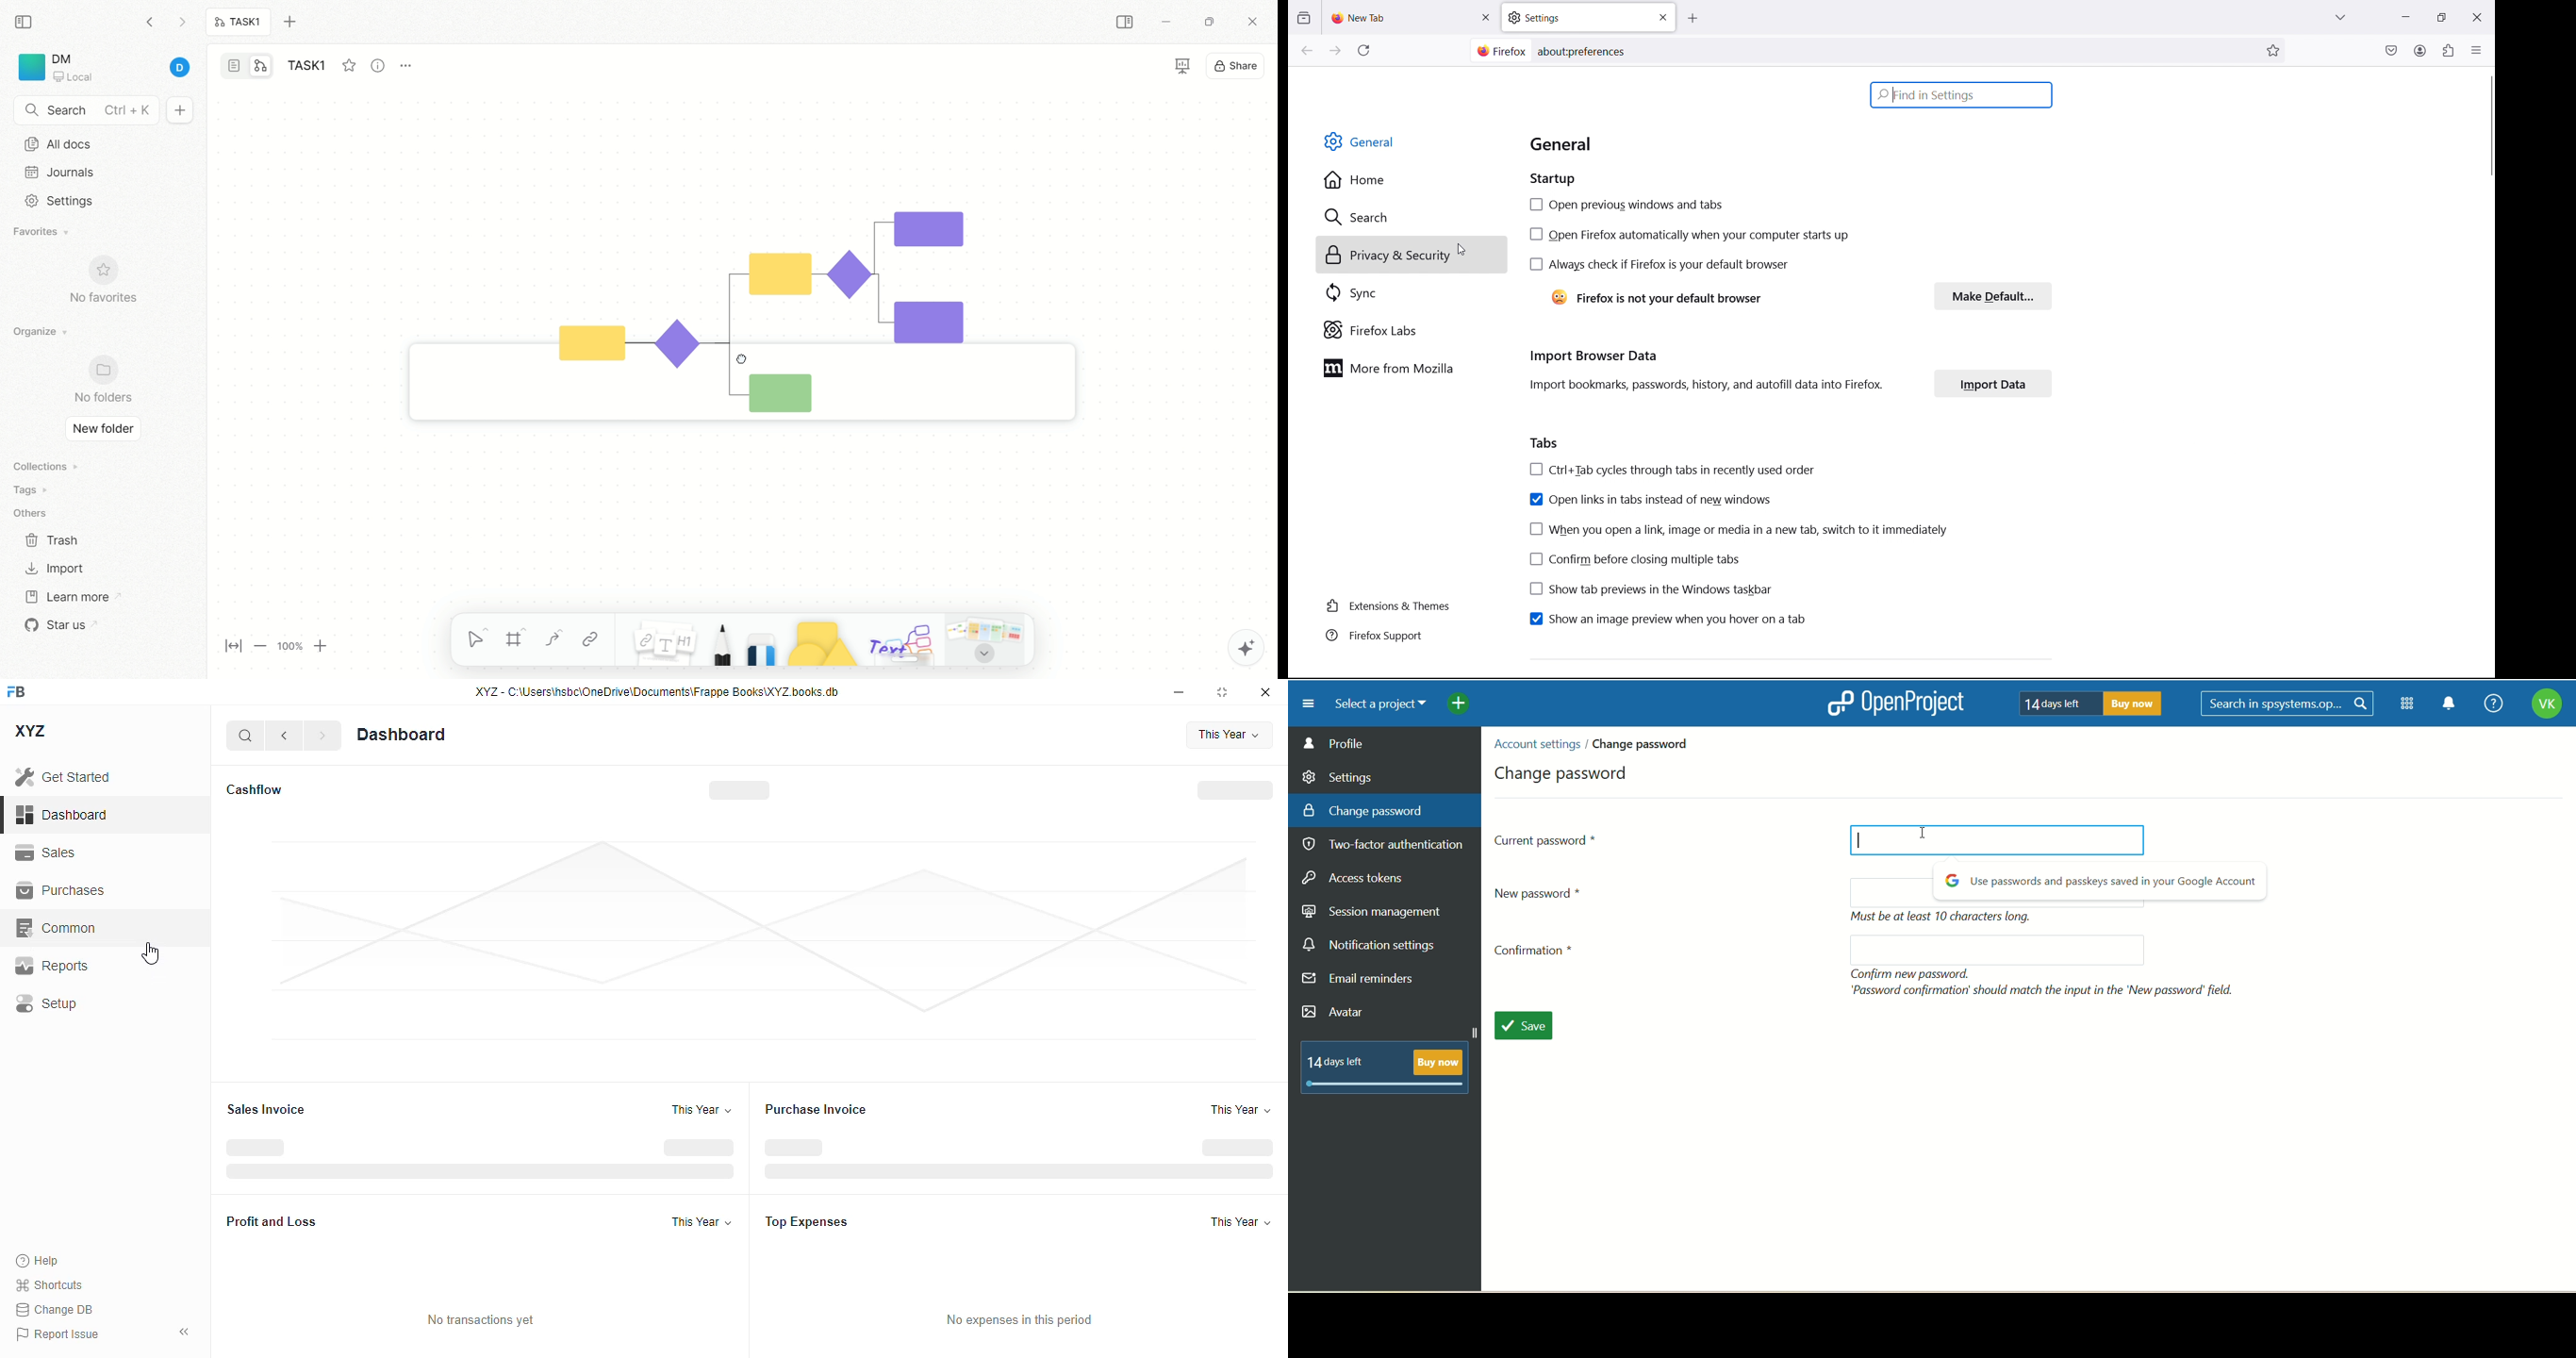 The height and width of the screenshot is (1372, 2576). Describe the element at coordinates (186, 1332) in the screenshot. I see `toggle sidebar` at that location.